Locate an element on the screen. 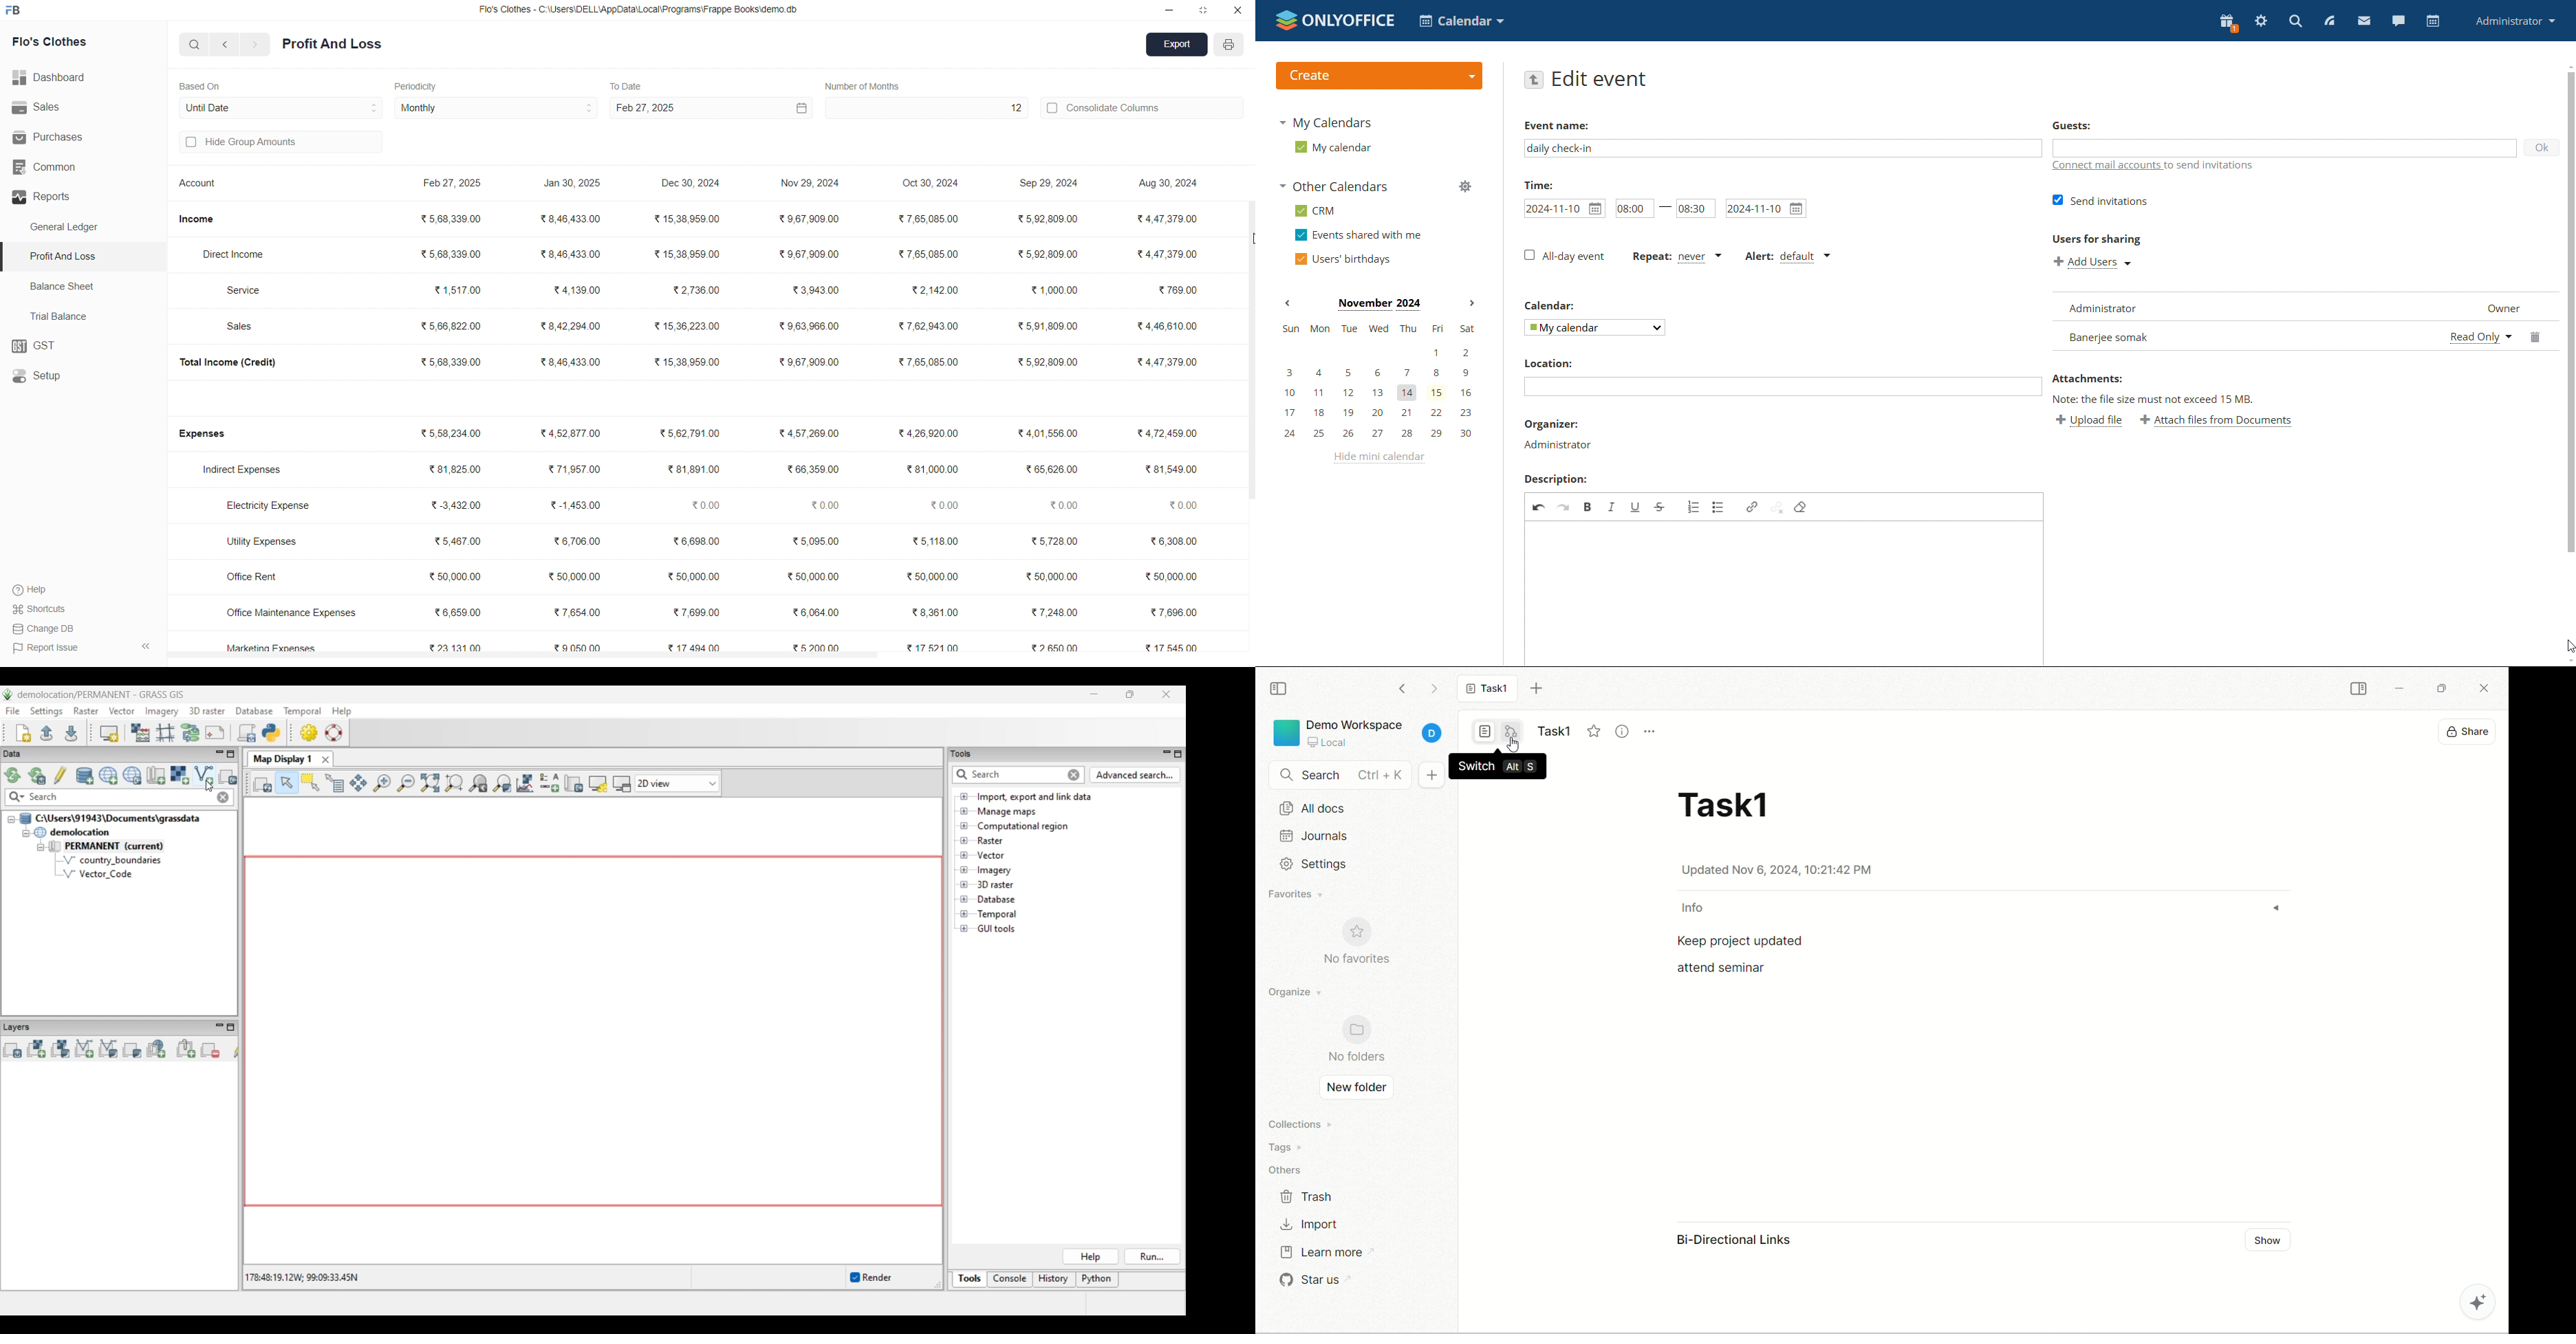 The width and height of the screenshot is (2576, 1344). ₹ 1,000.00 is located at coordinates (1053, 290).